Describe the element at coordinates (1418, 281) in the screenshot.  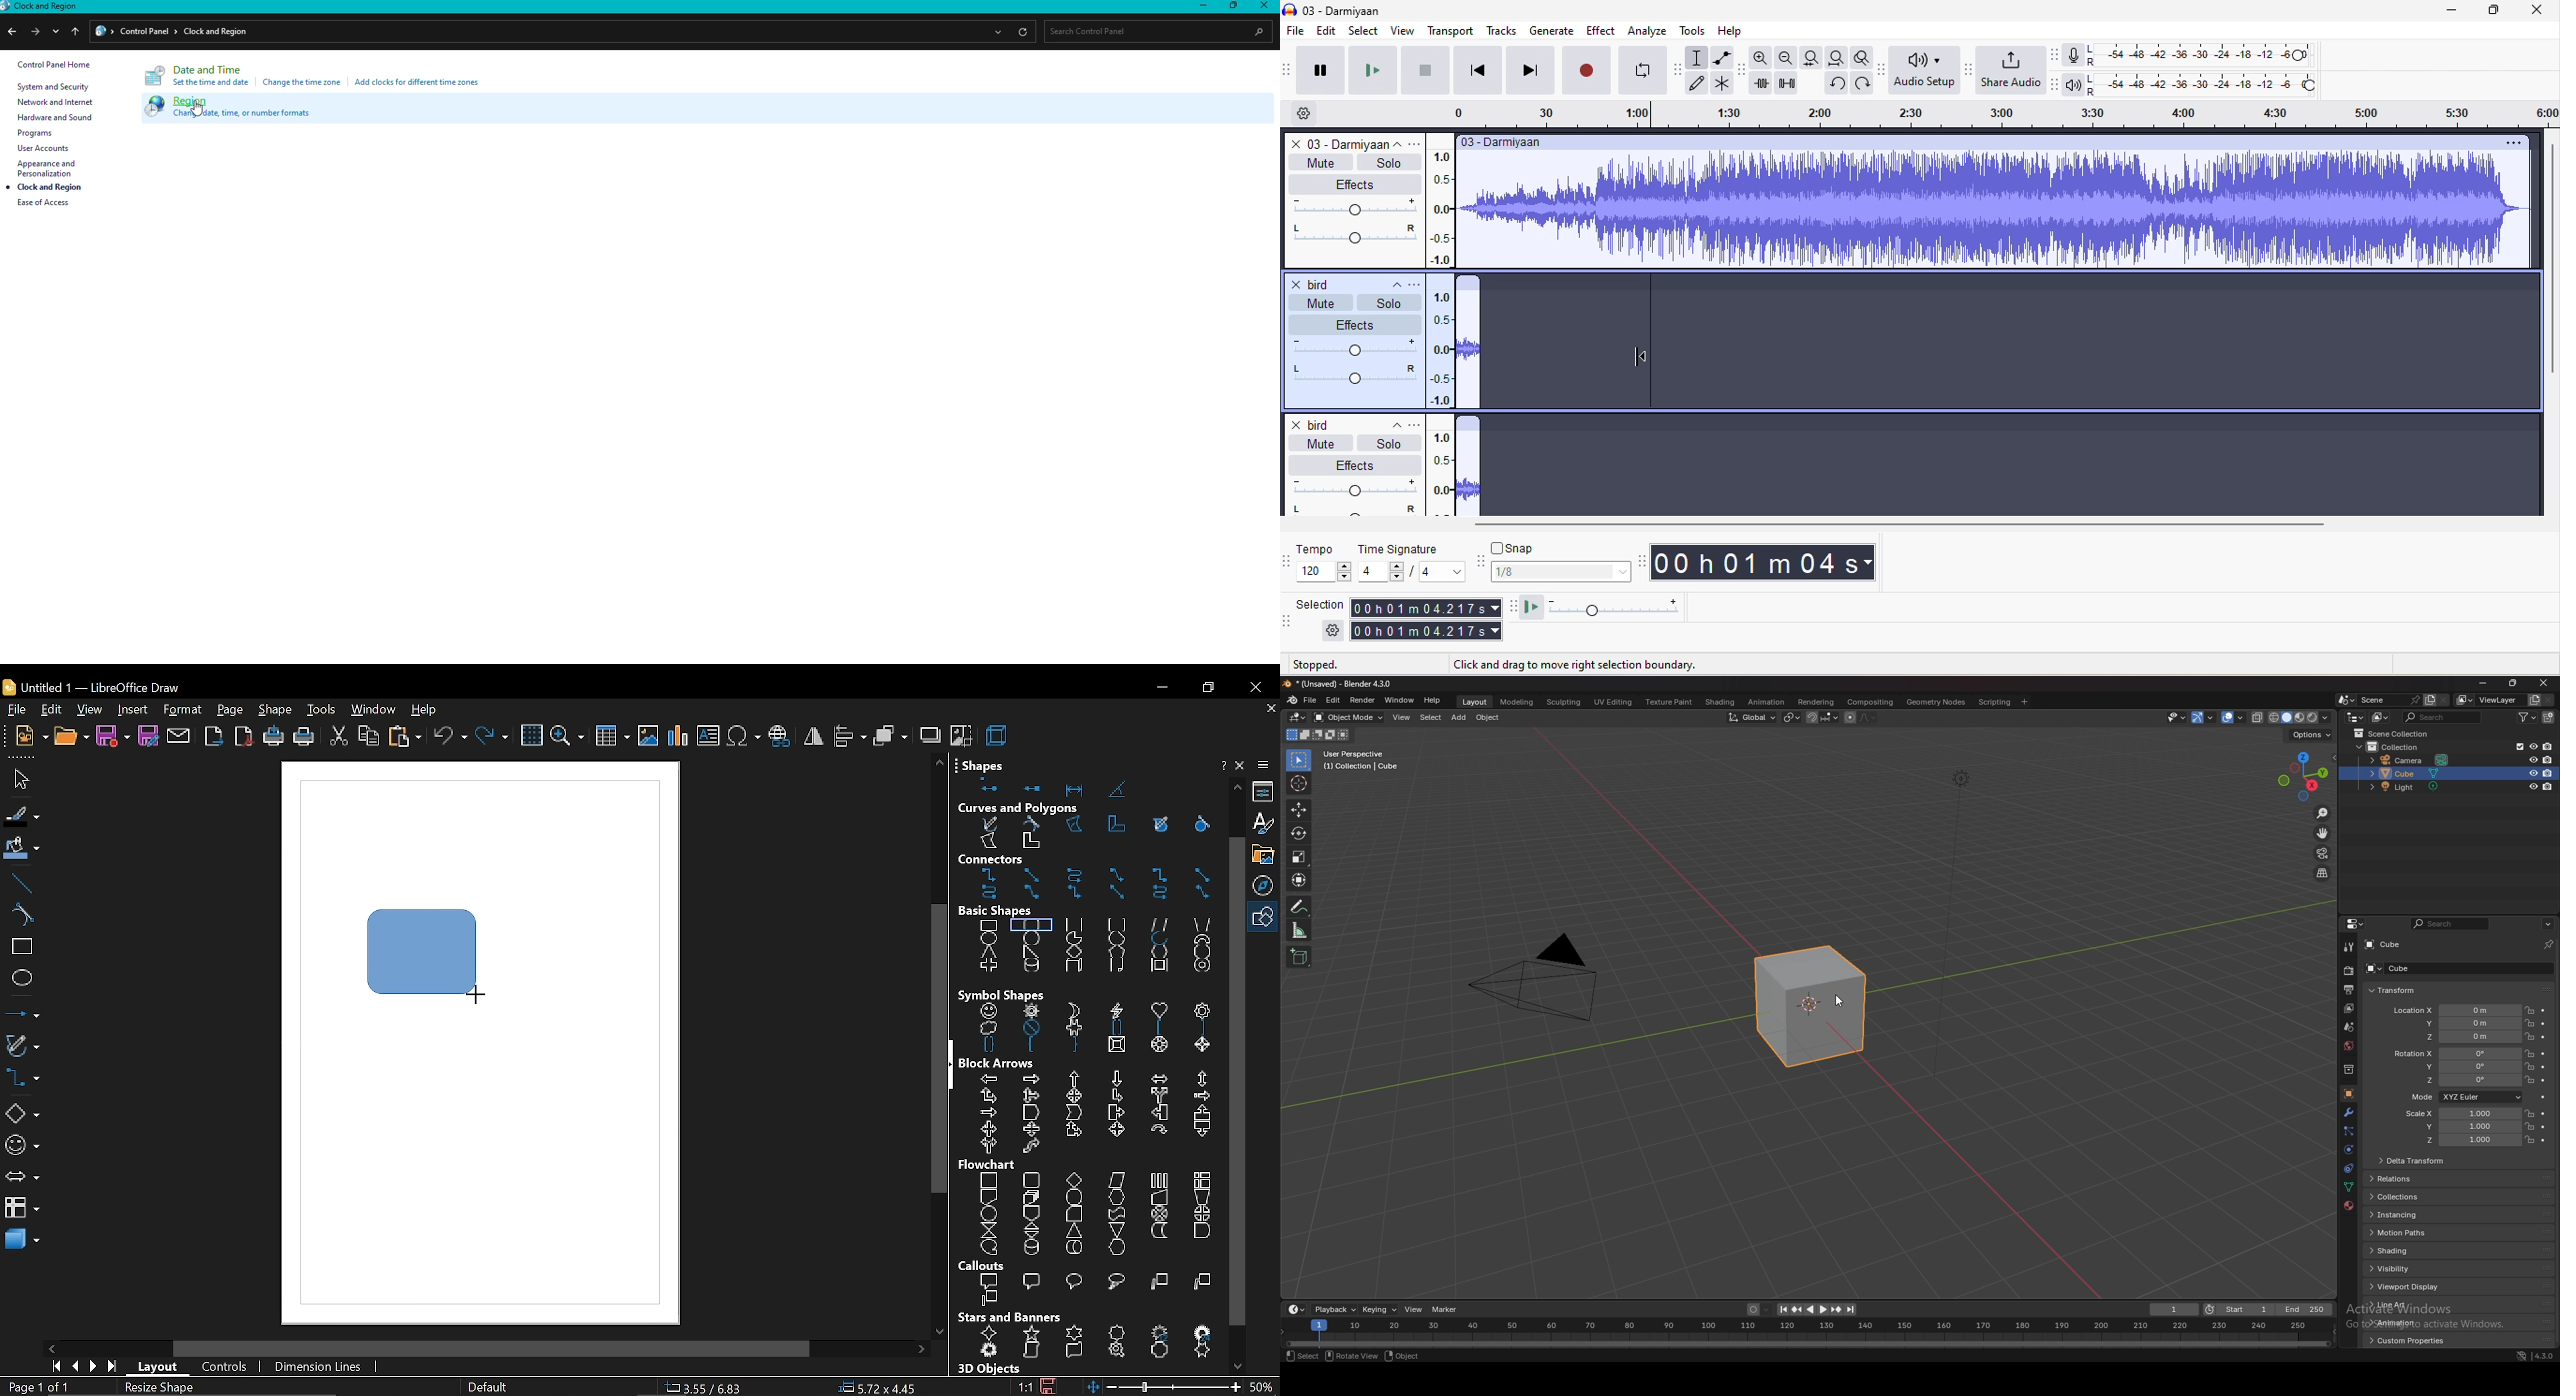
I see `open menu` at that location.